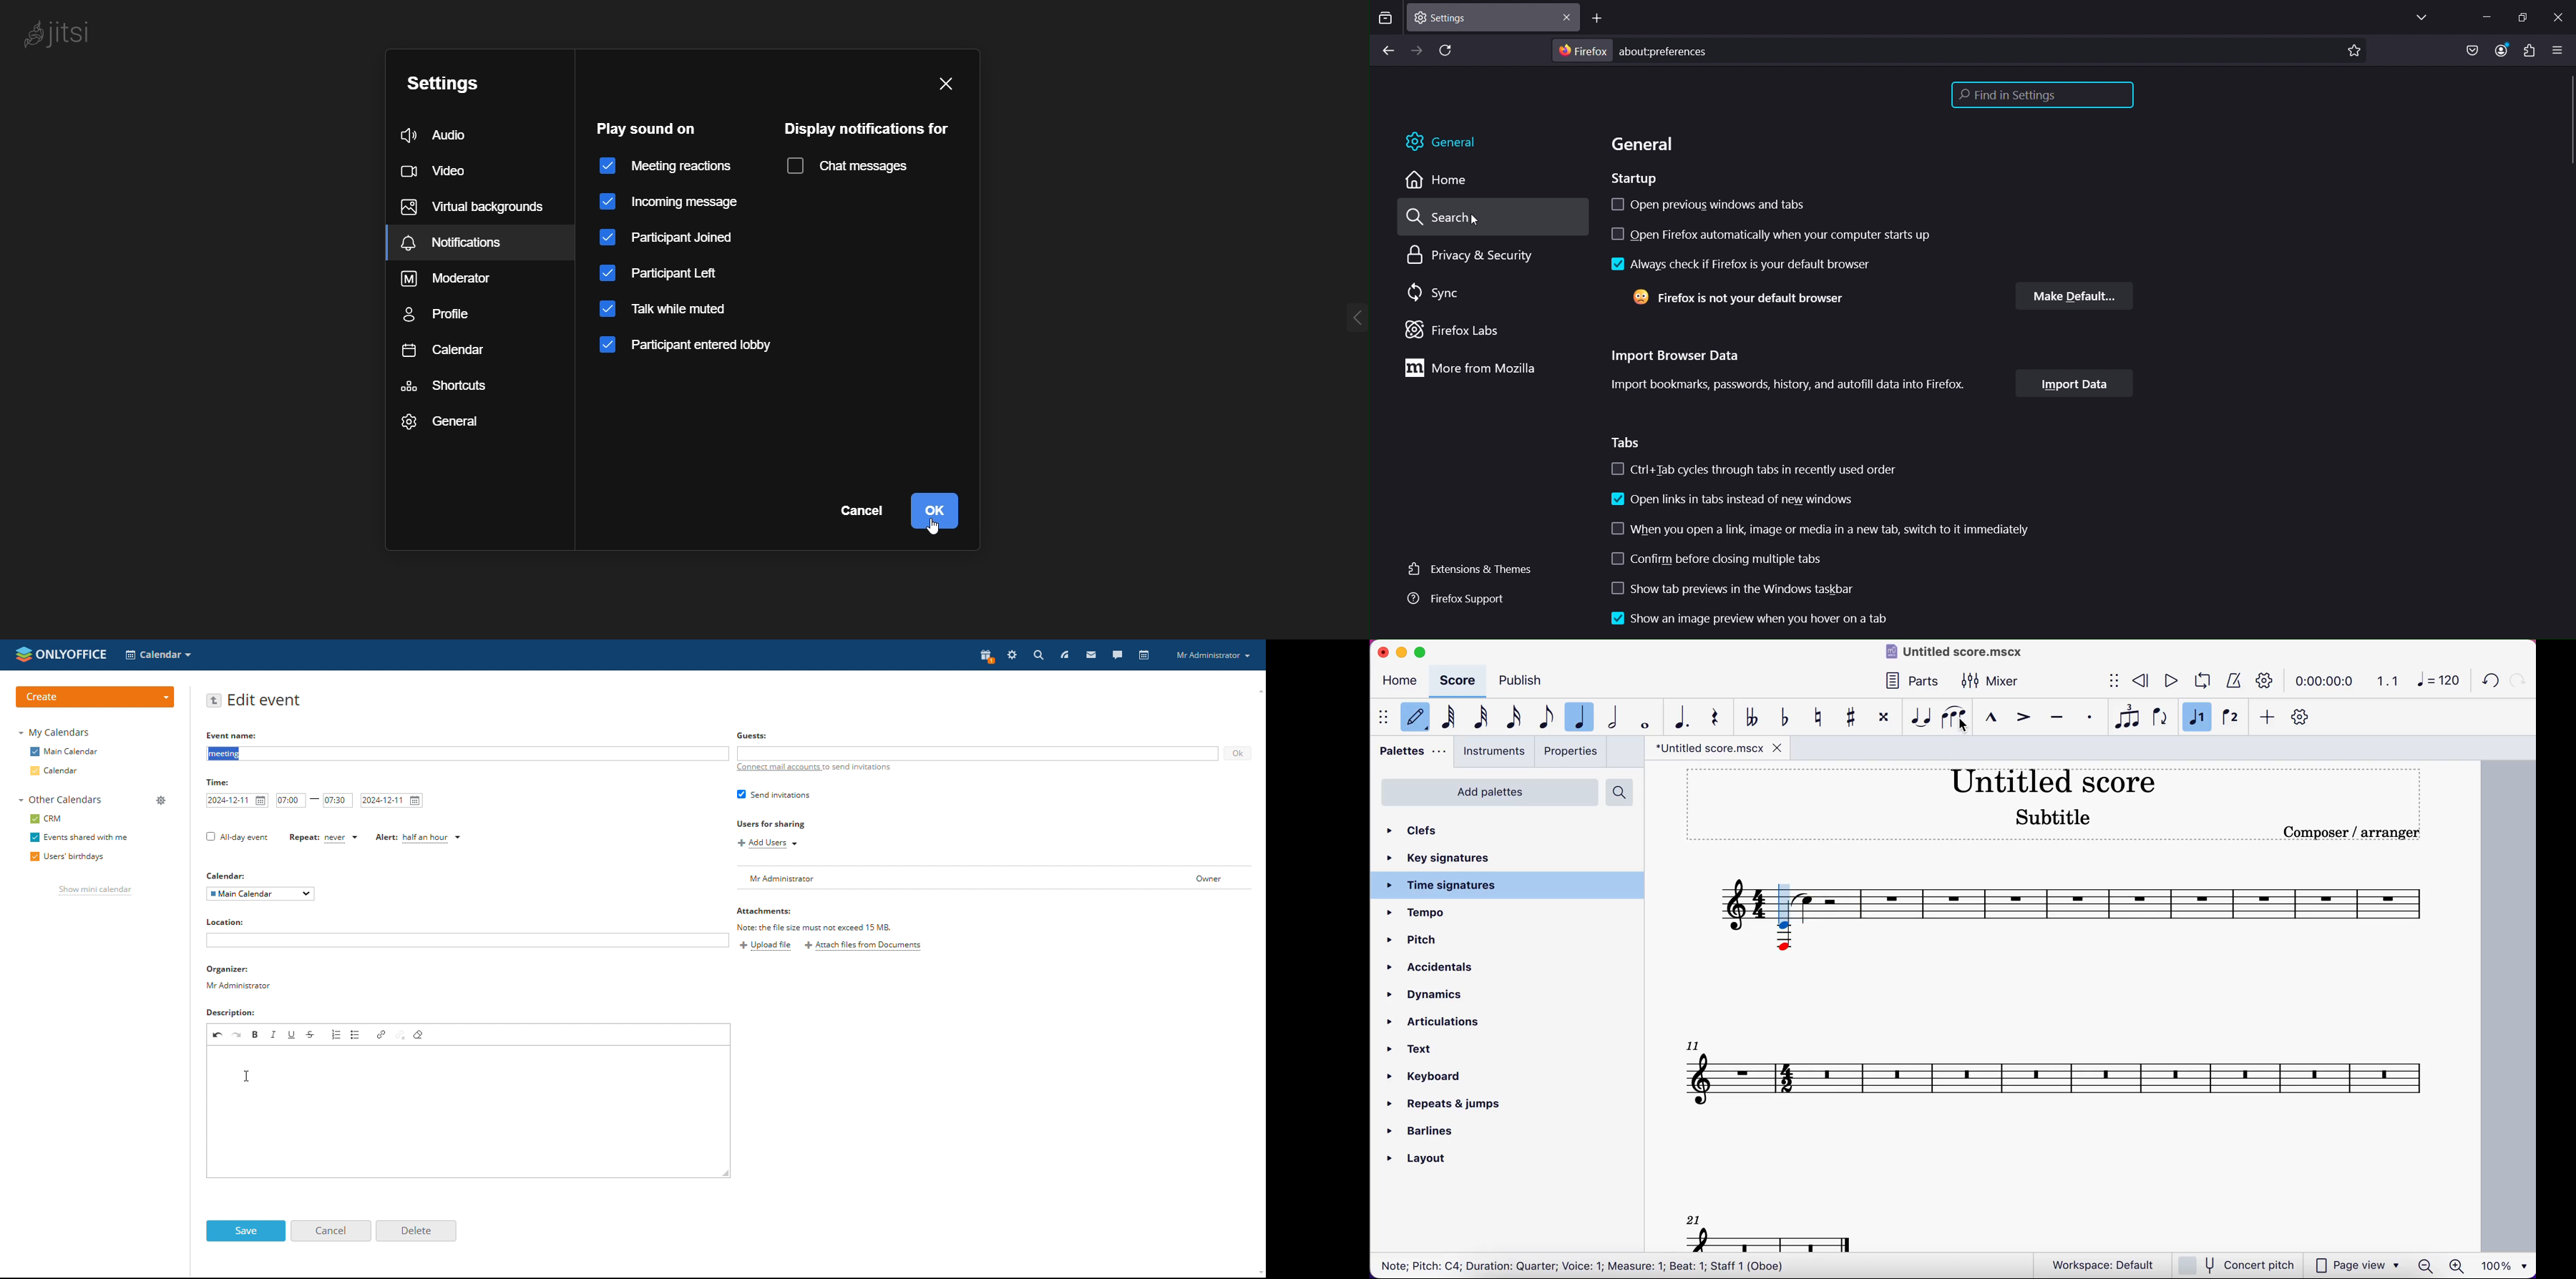 The image size is (2576, 1288). Describe the element at coordinates (1118, 654) in the screenshot. I see `talk` at that location.